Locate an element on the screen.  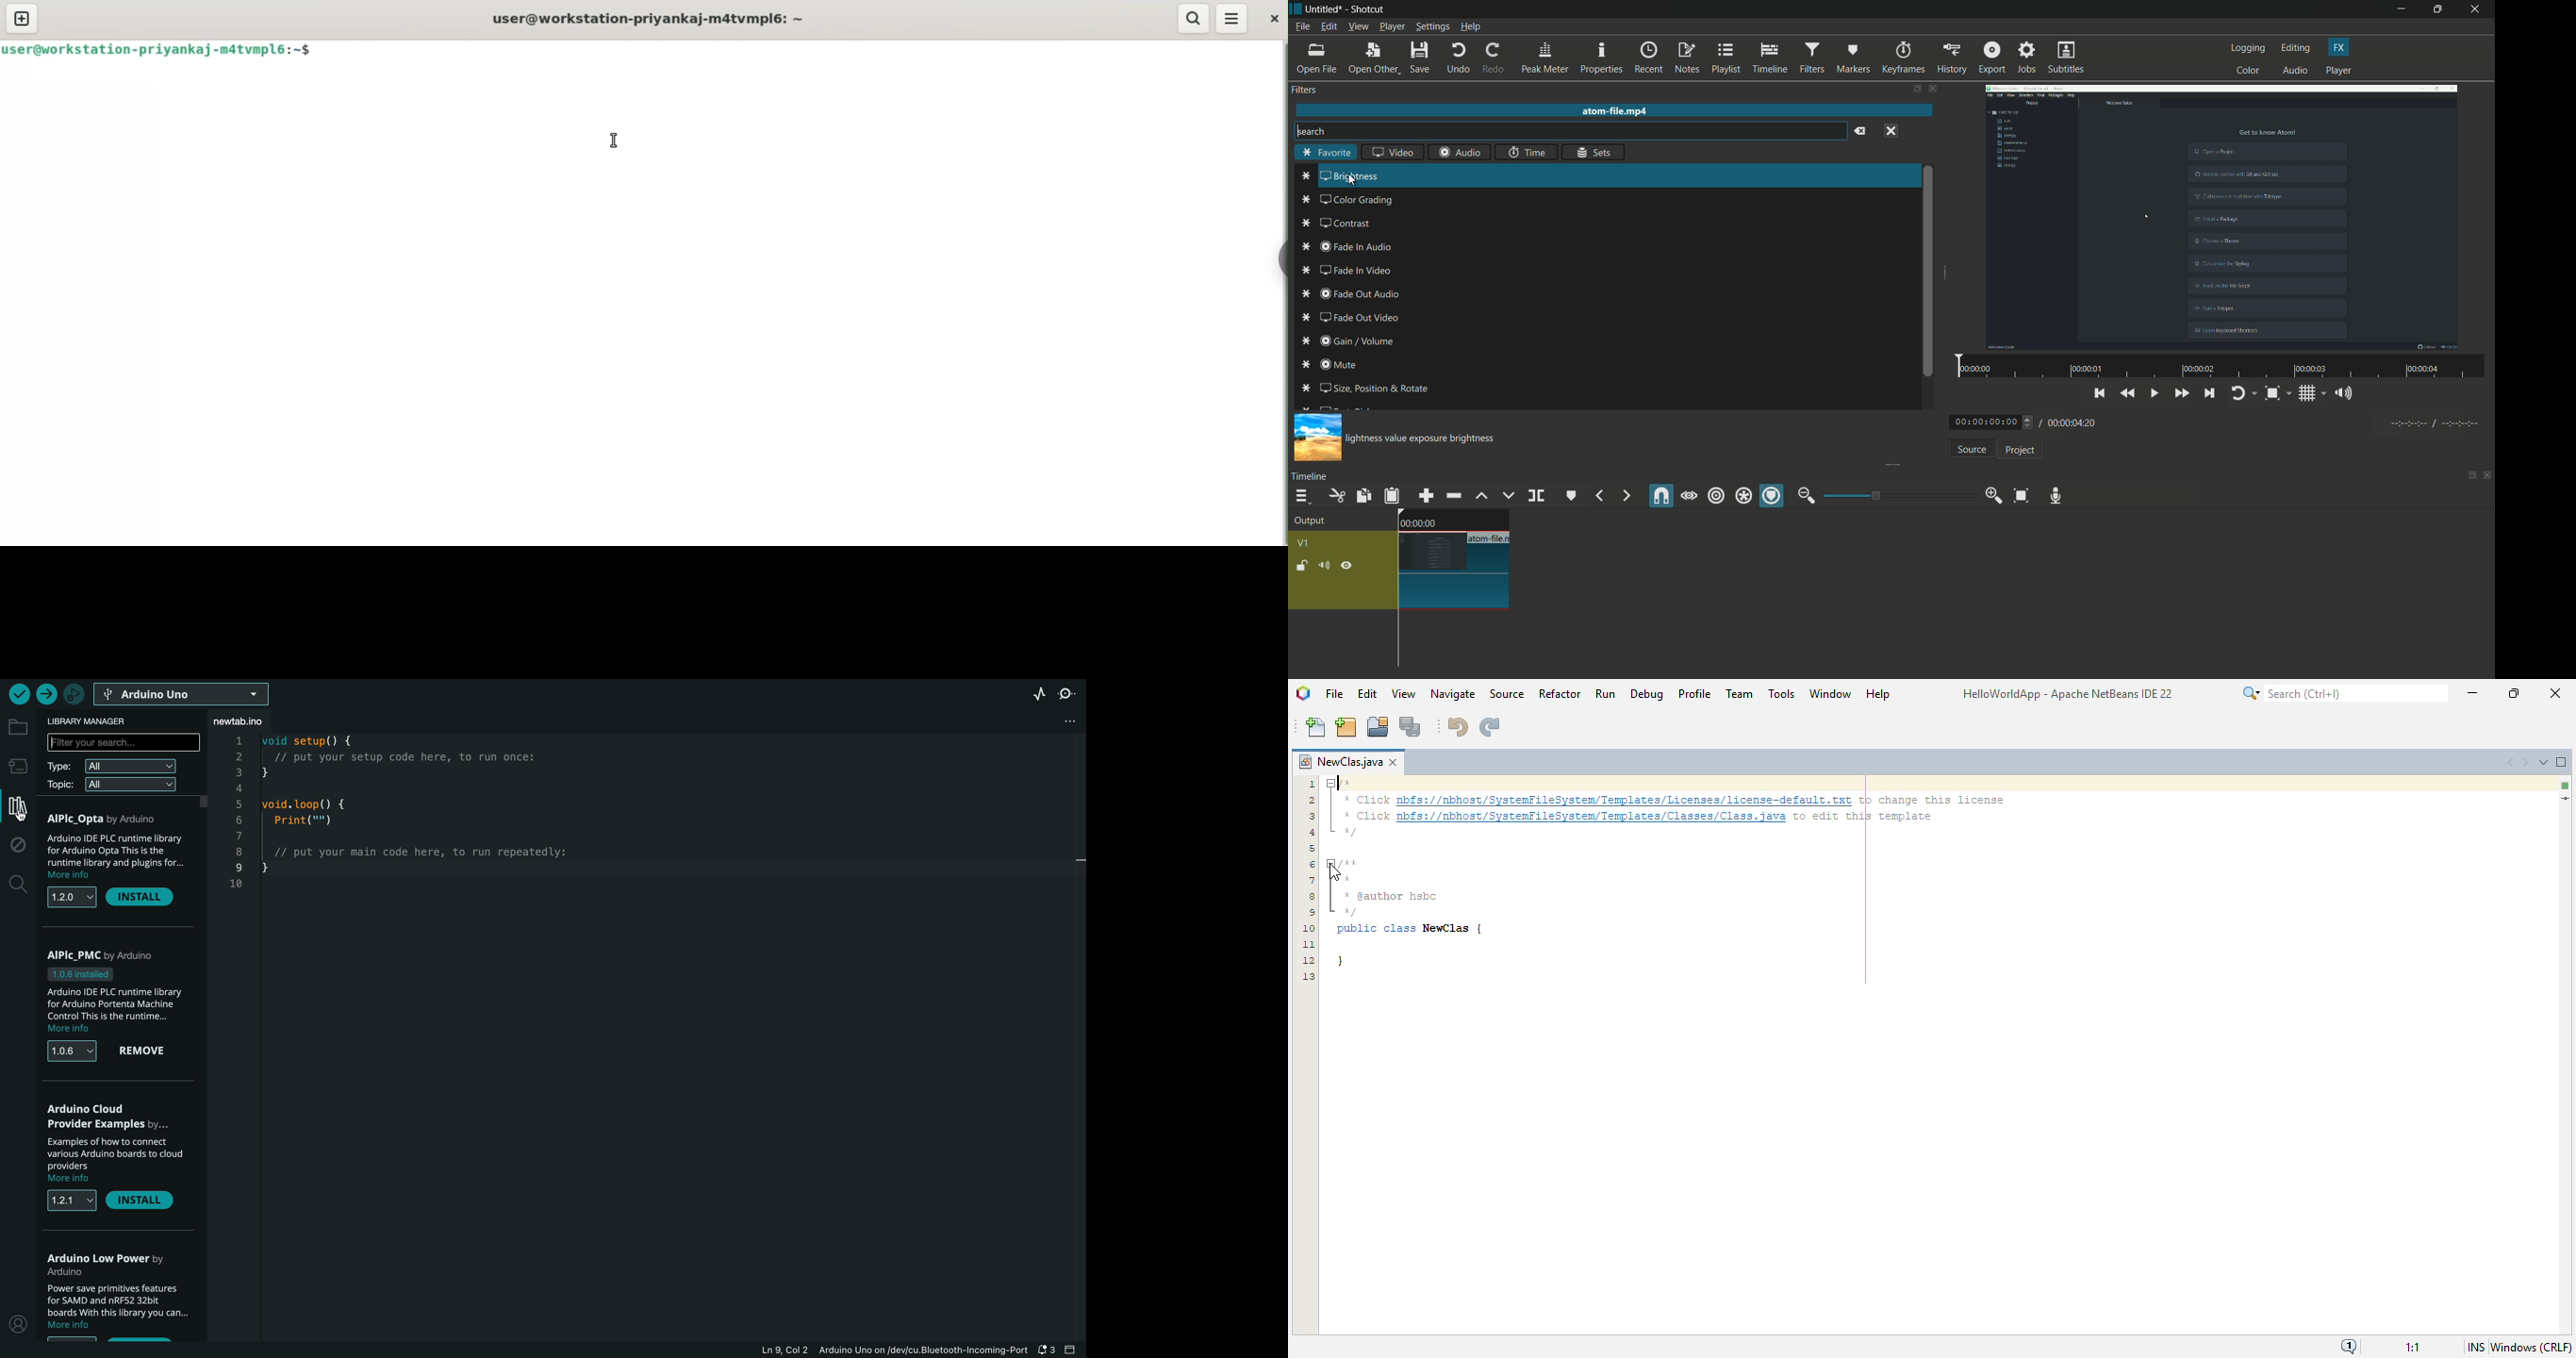
serial plotter is located at coordinates (1036, 693).